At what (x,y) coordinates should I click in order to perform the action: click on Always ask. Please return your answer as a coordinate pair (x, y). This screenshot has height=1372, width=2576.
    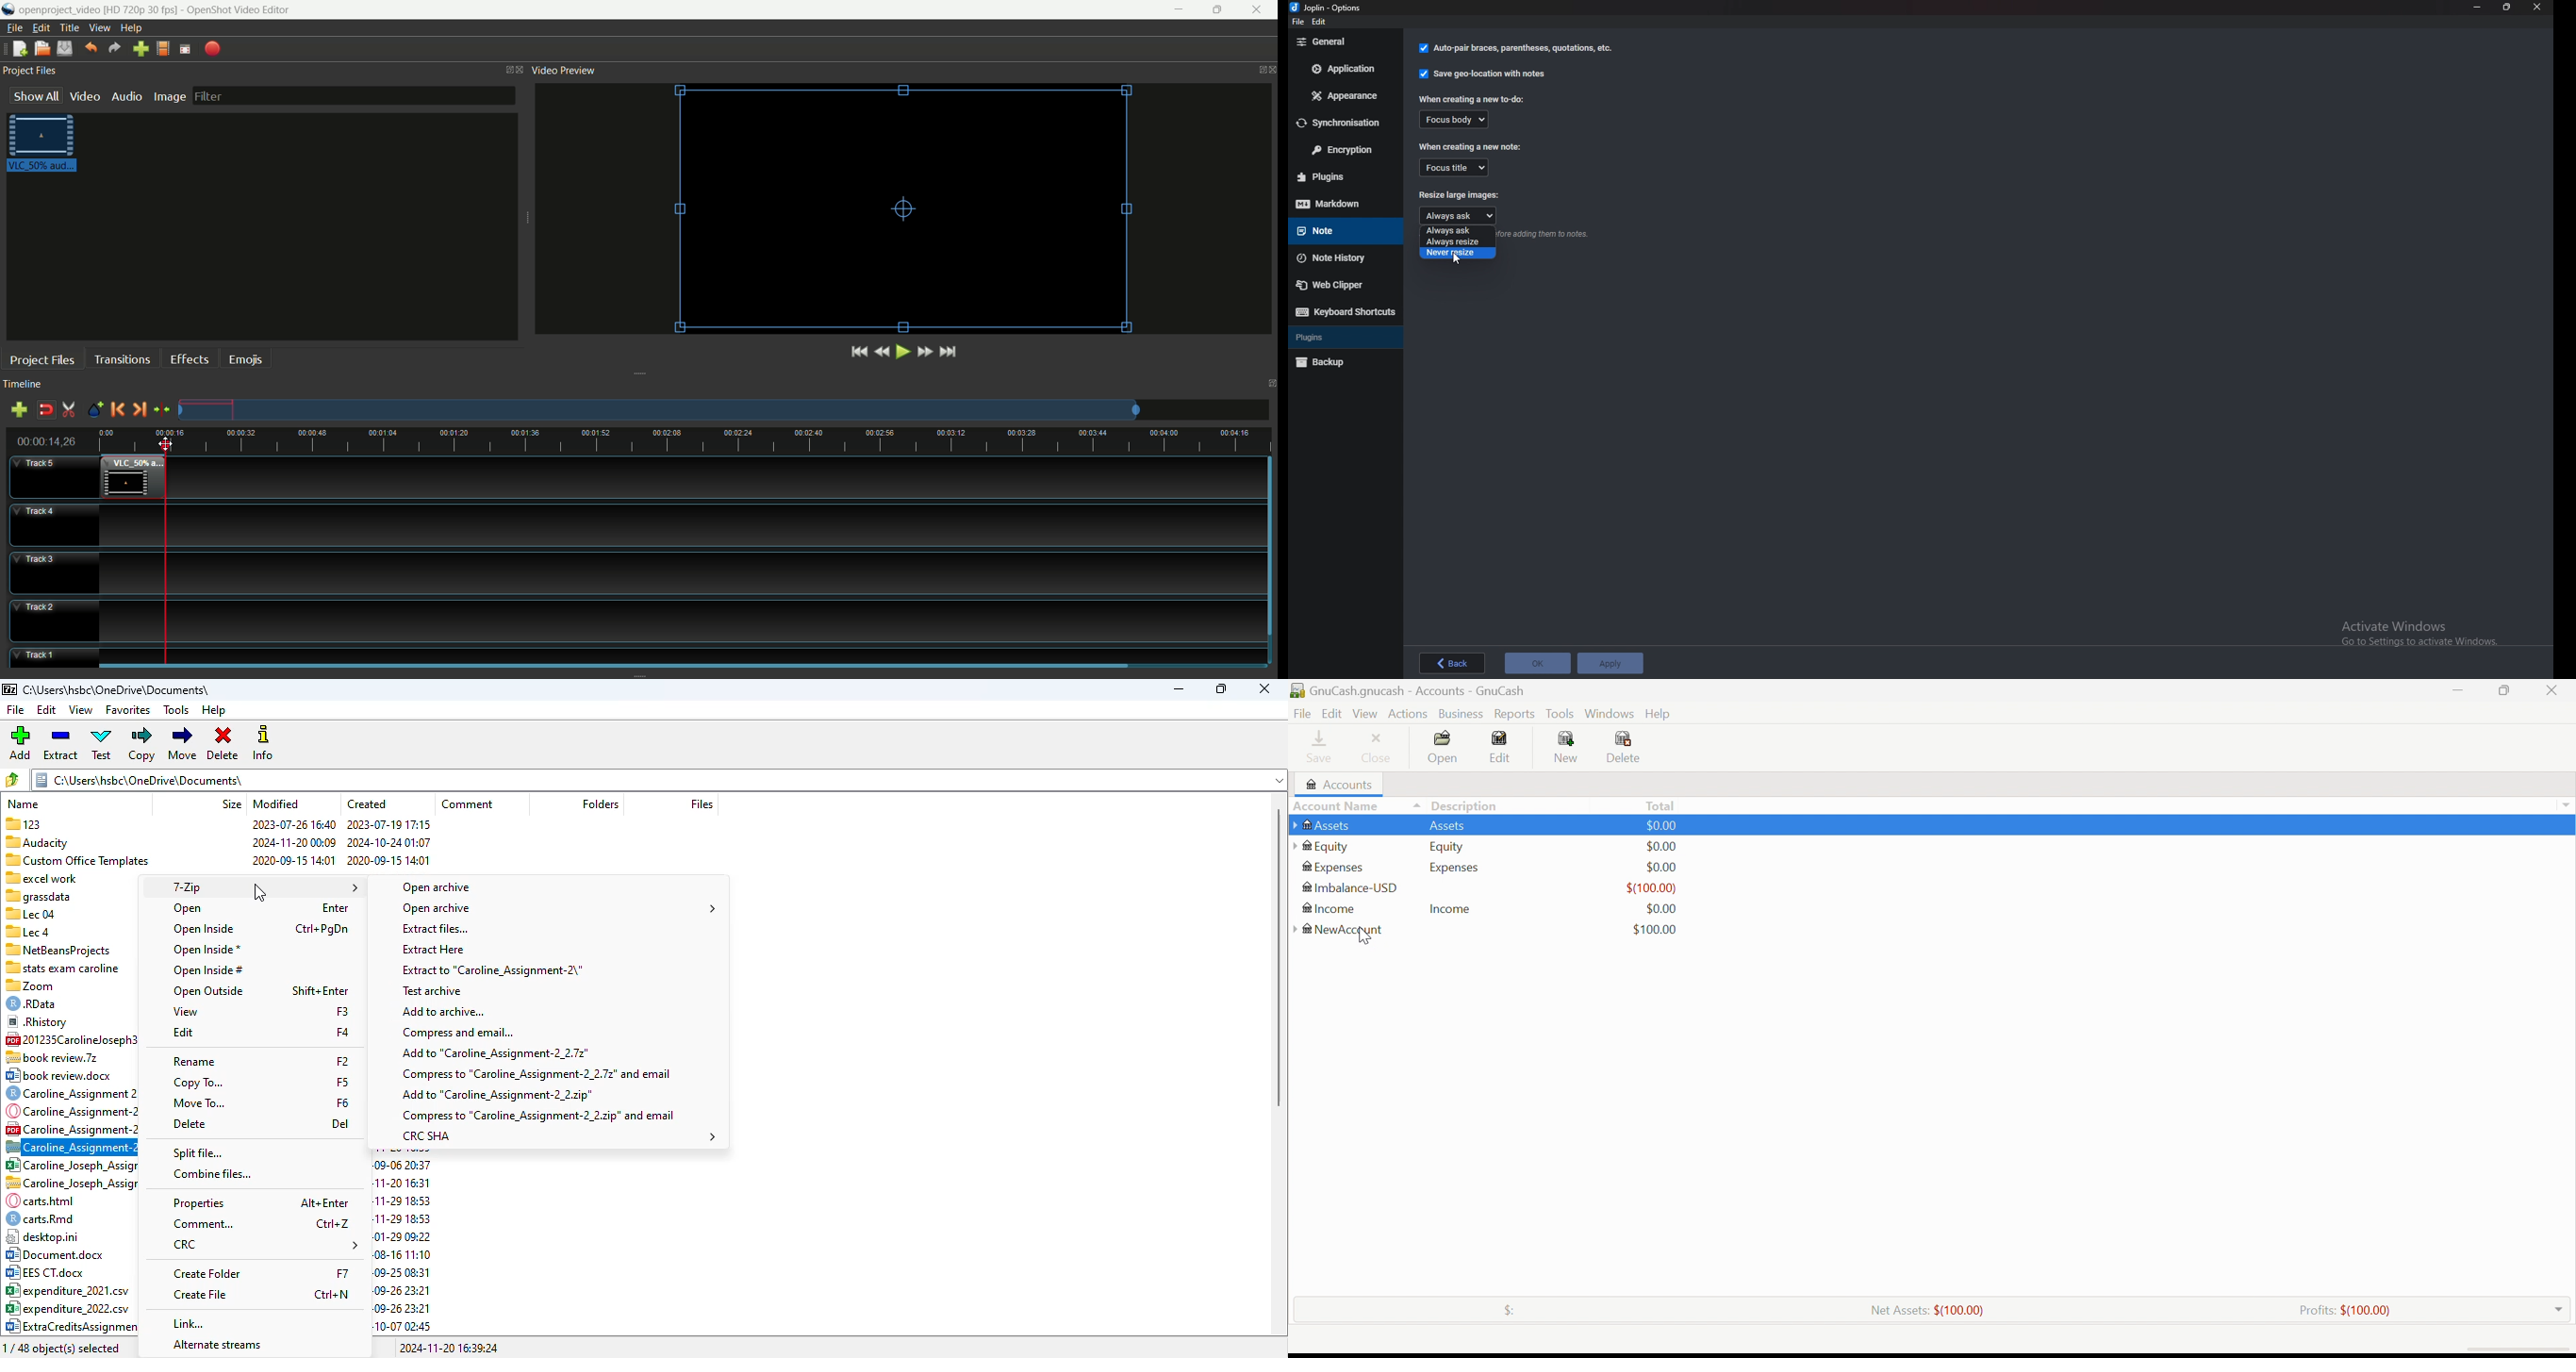
    Looking at the image, I should click on (1459, 231).